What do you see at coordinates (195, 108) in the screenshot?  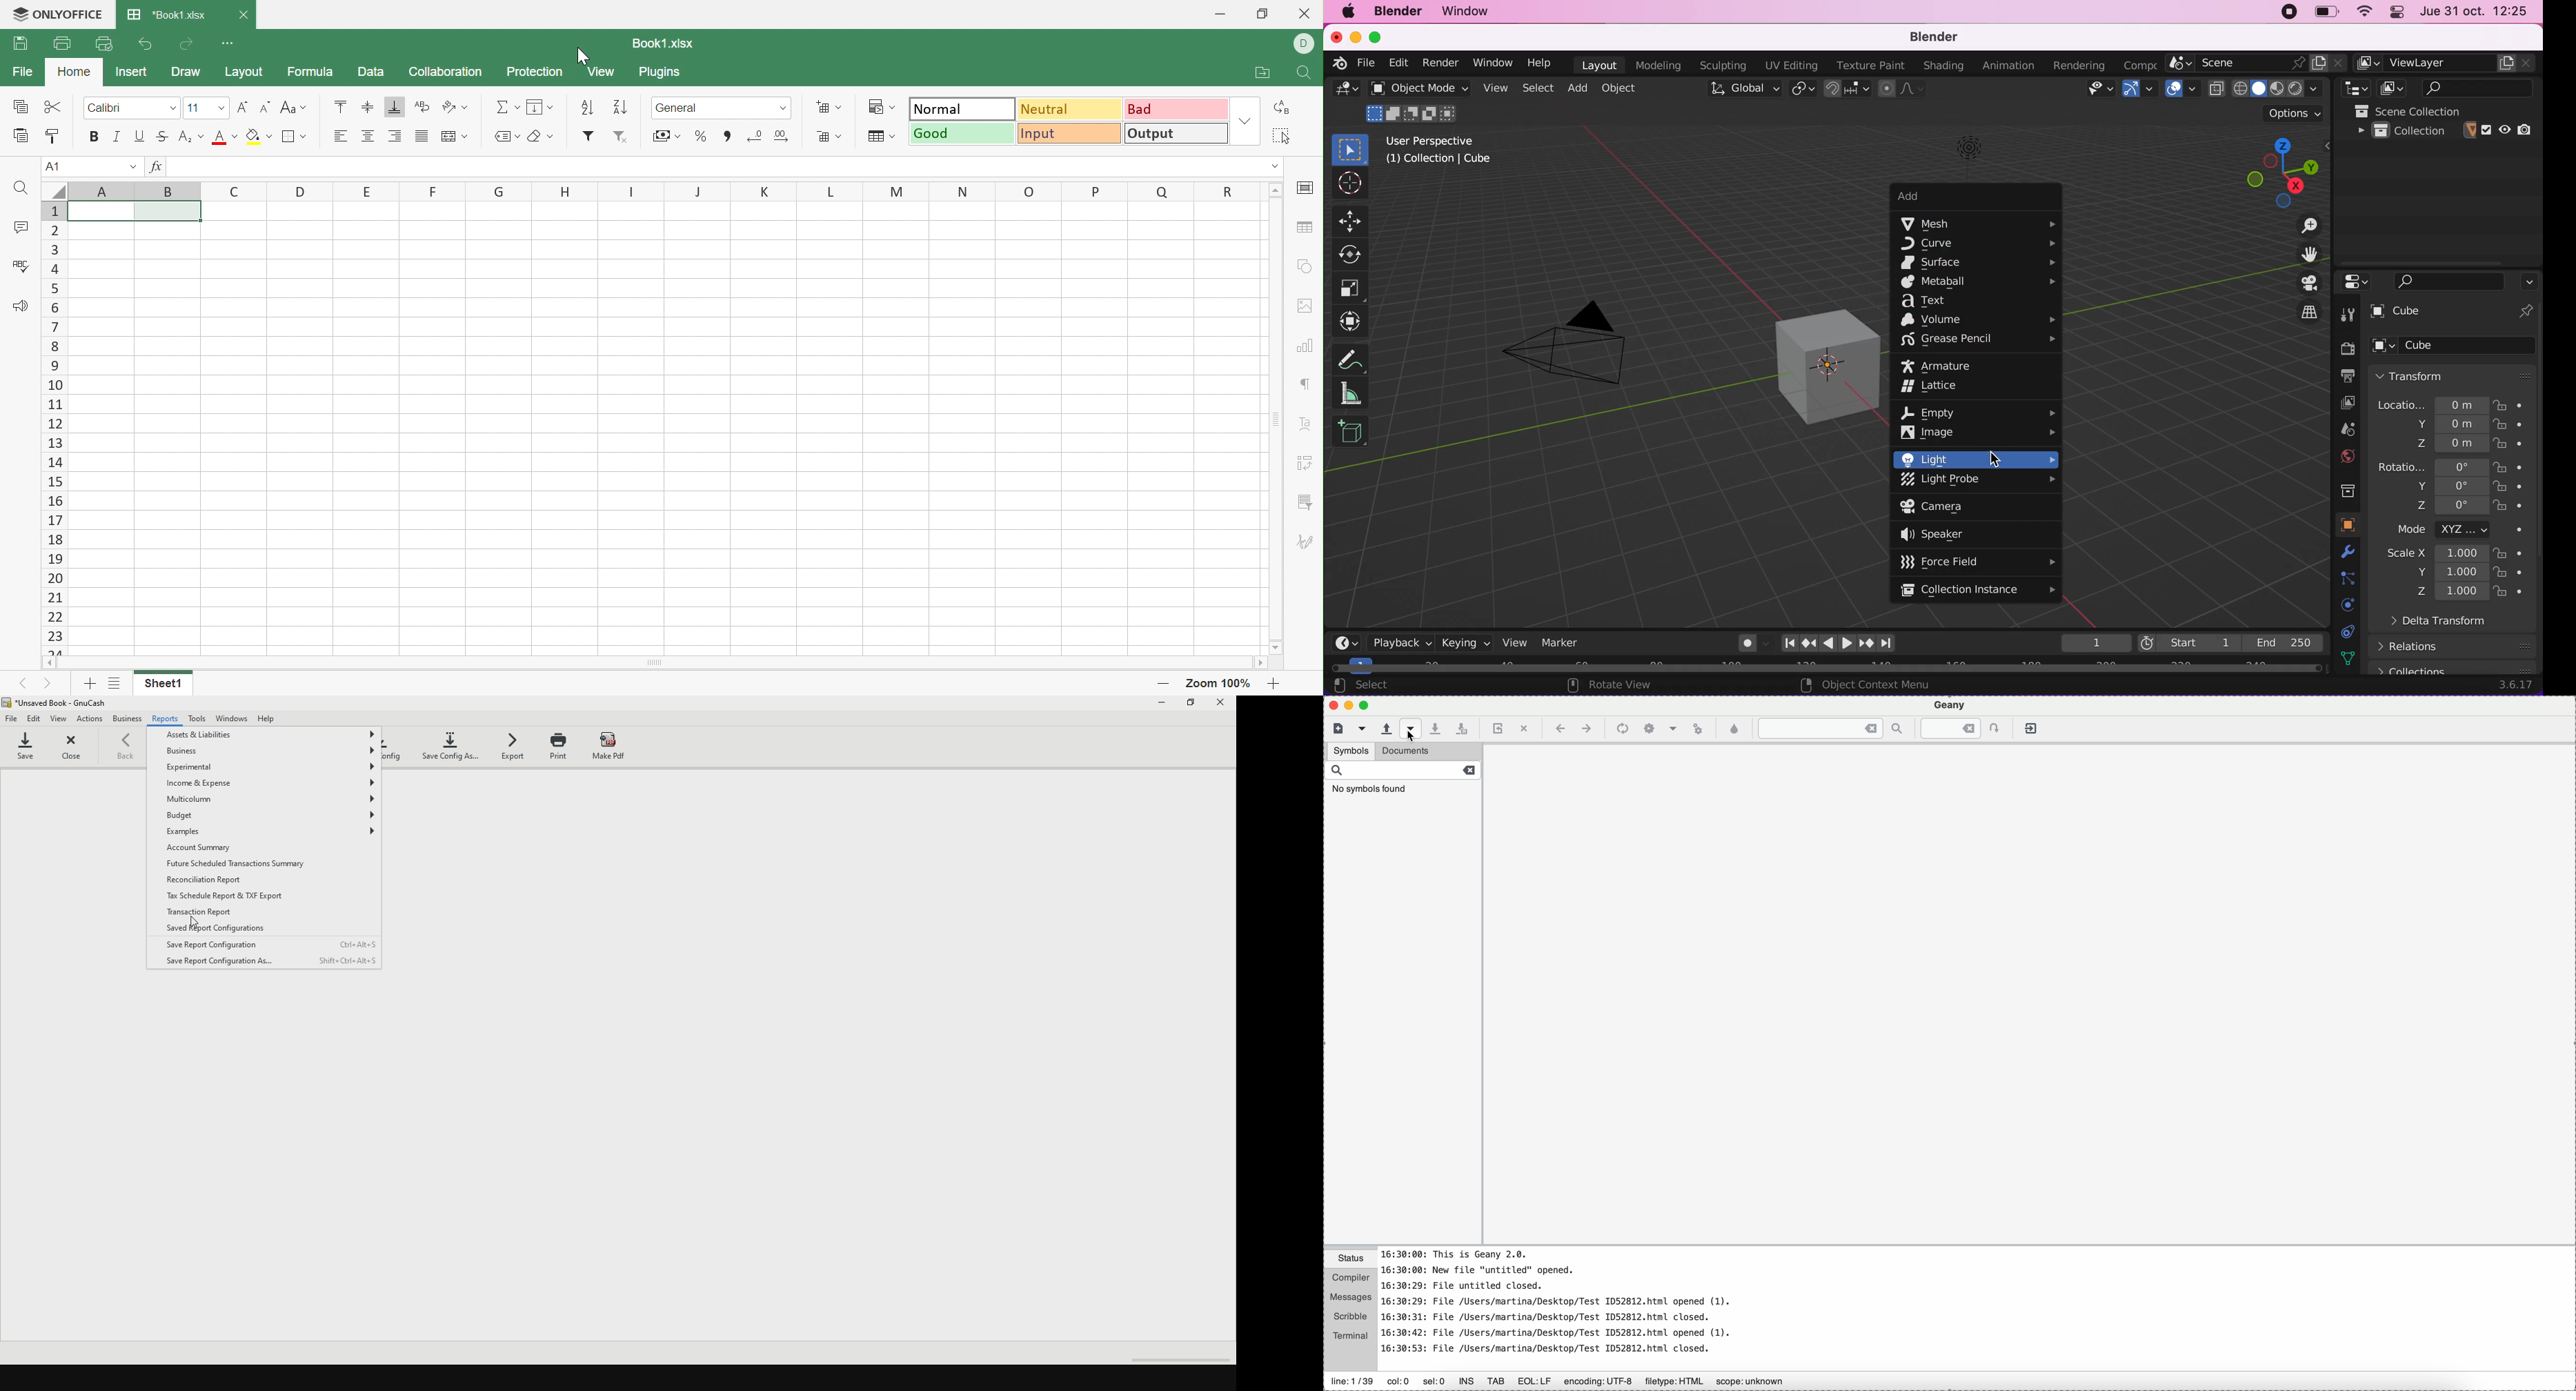 I see `11` at bounding box center [195, 108].